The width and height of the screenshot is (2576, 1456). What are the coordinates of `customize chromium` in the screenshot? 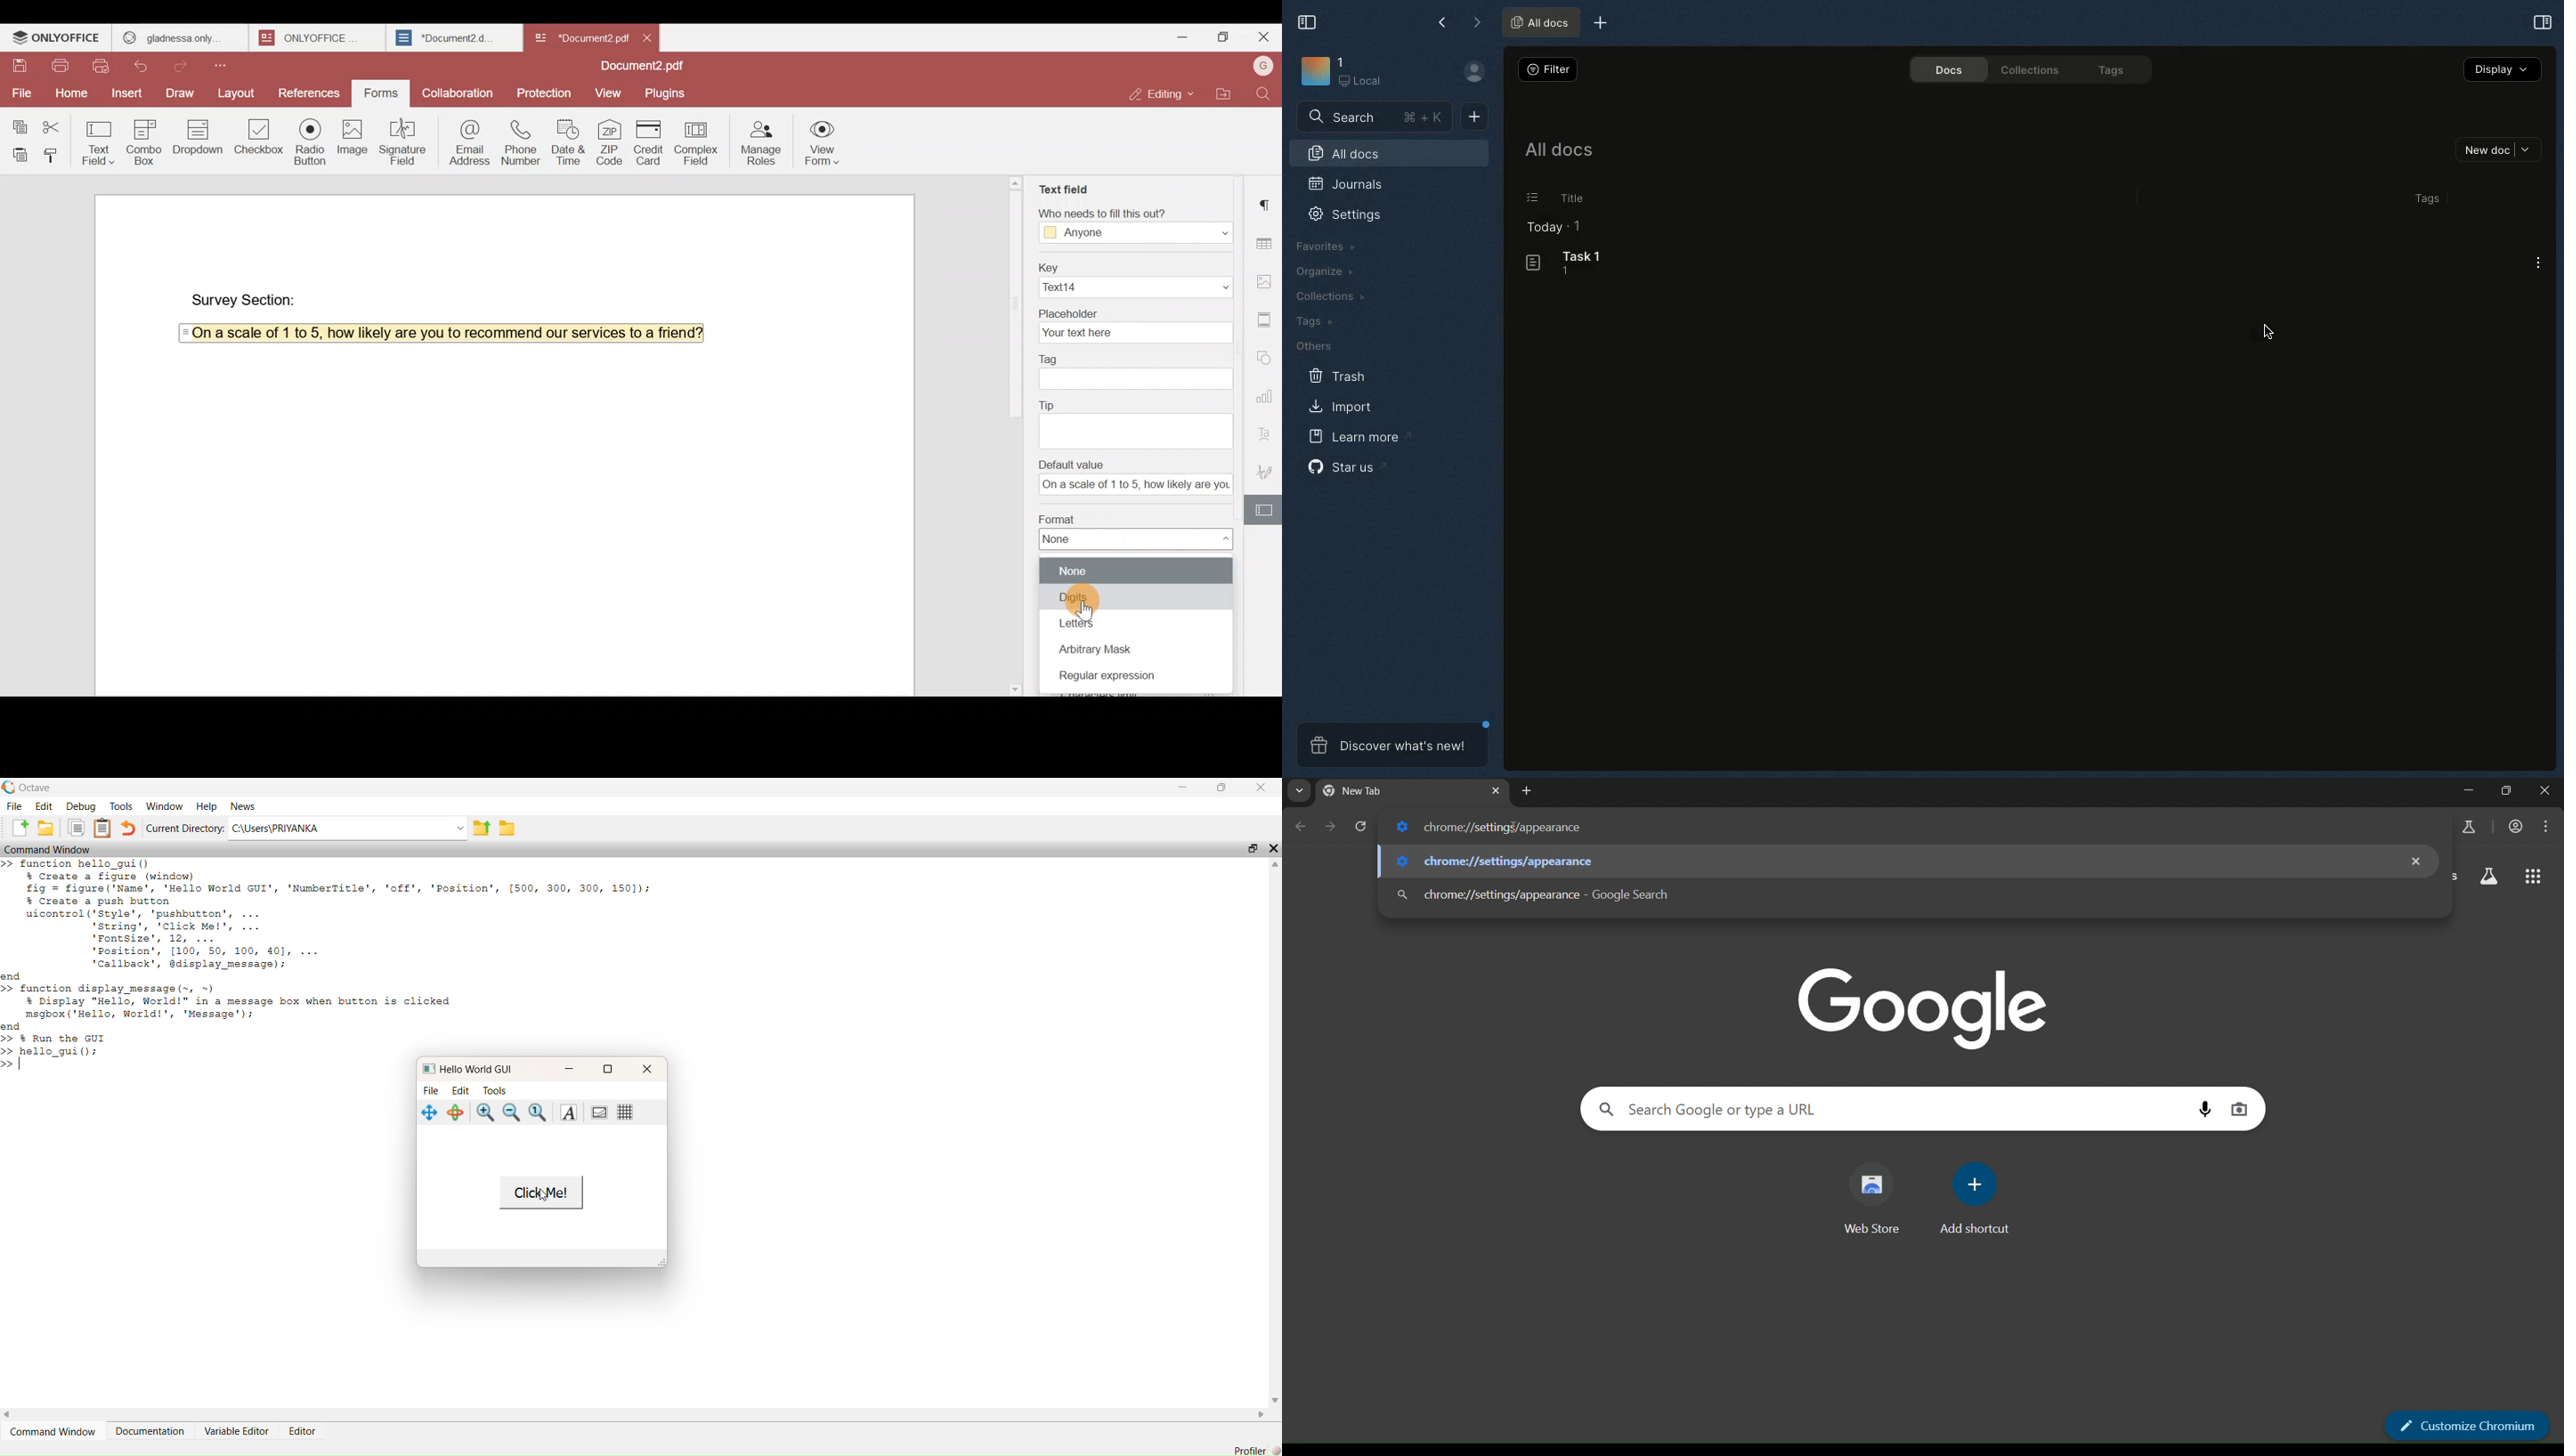 It's located at (2469, 1425).